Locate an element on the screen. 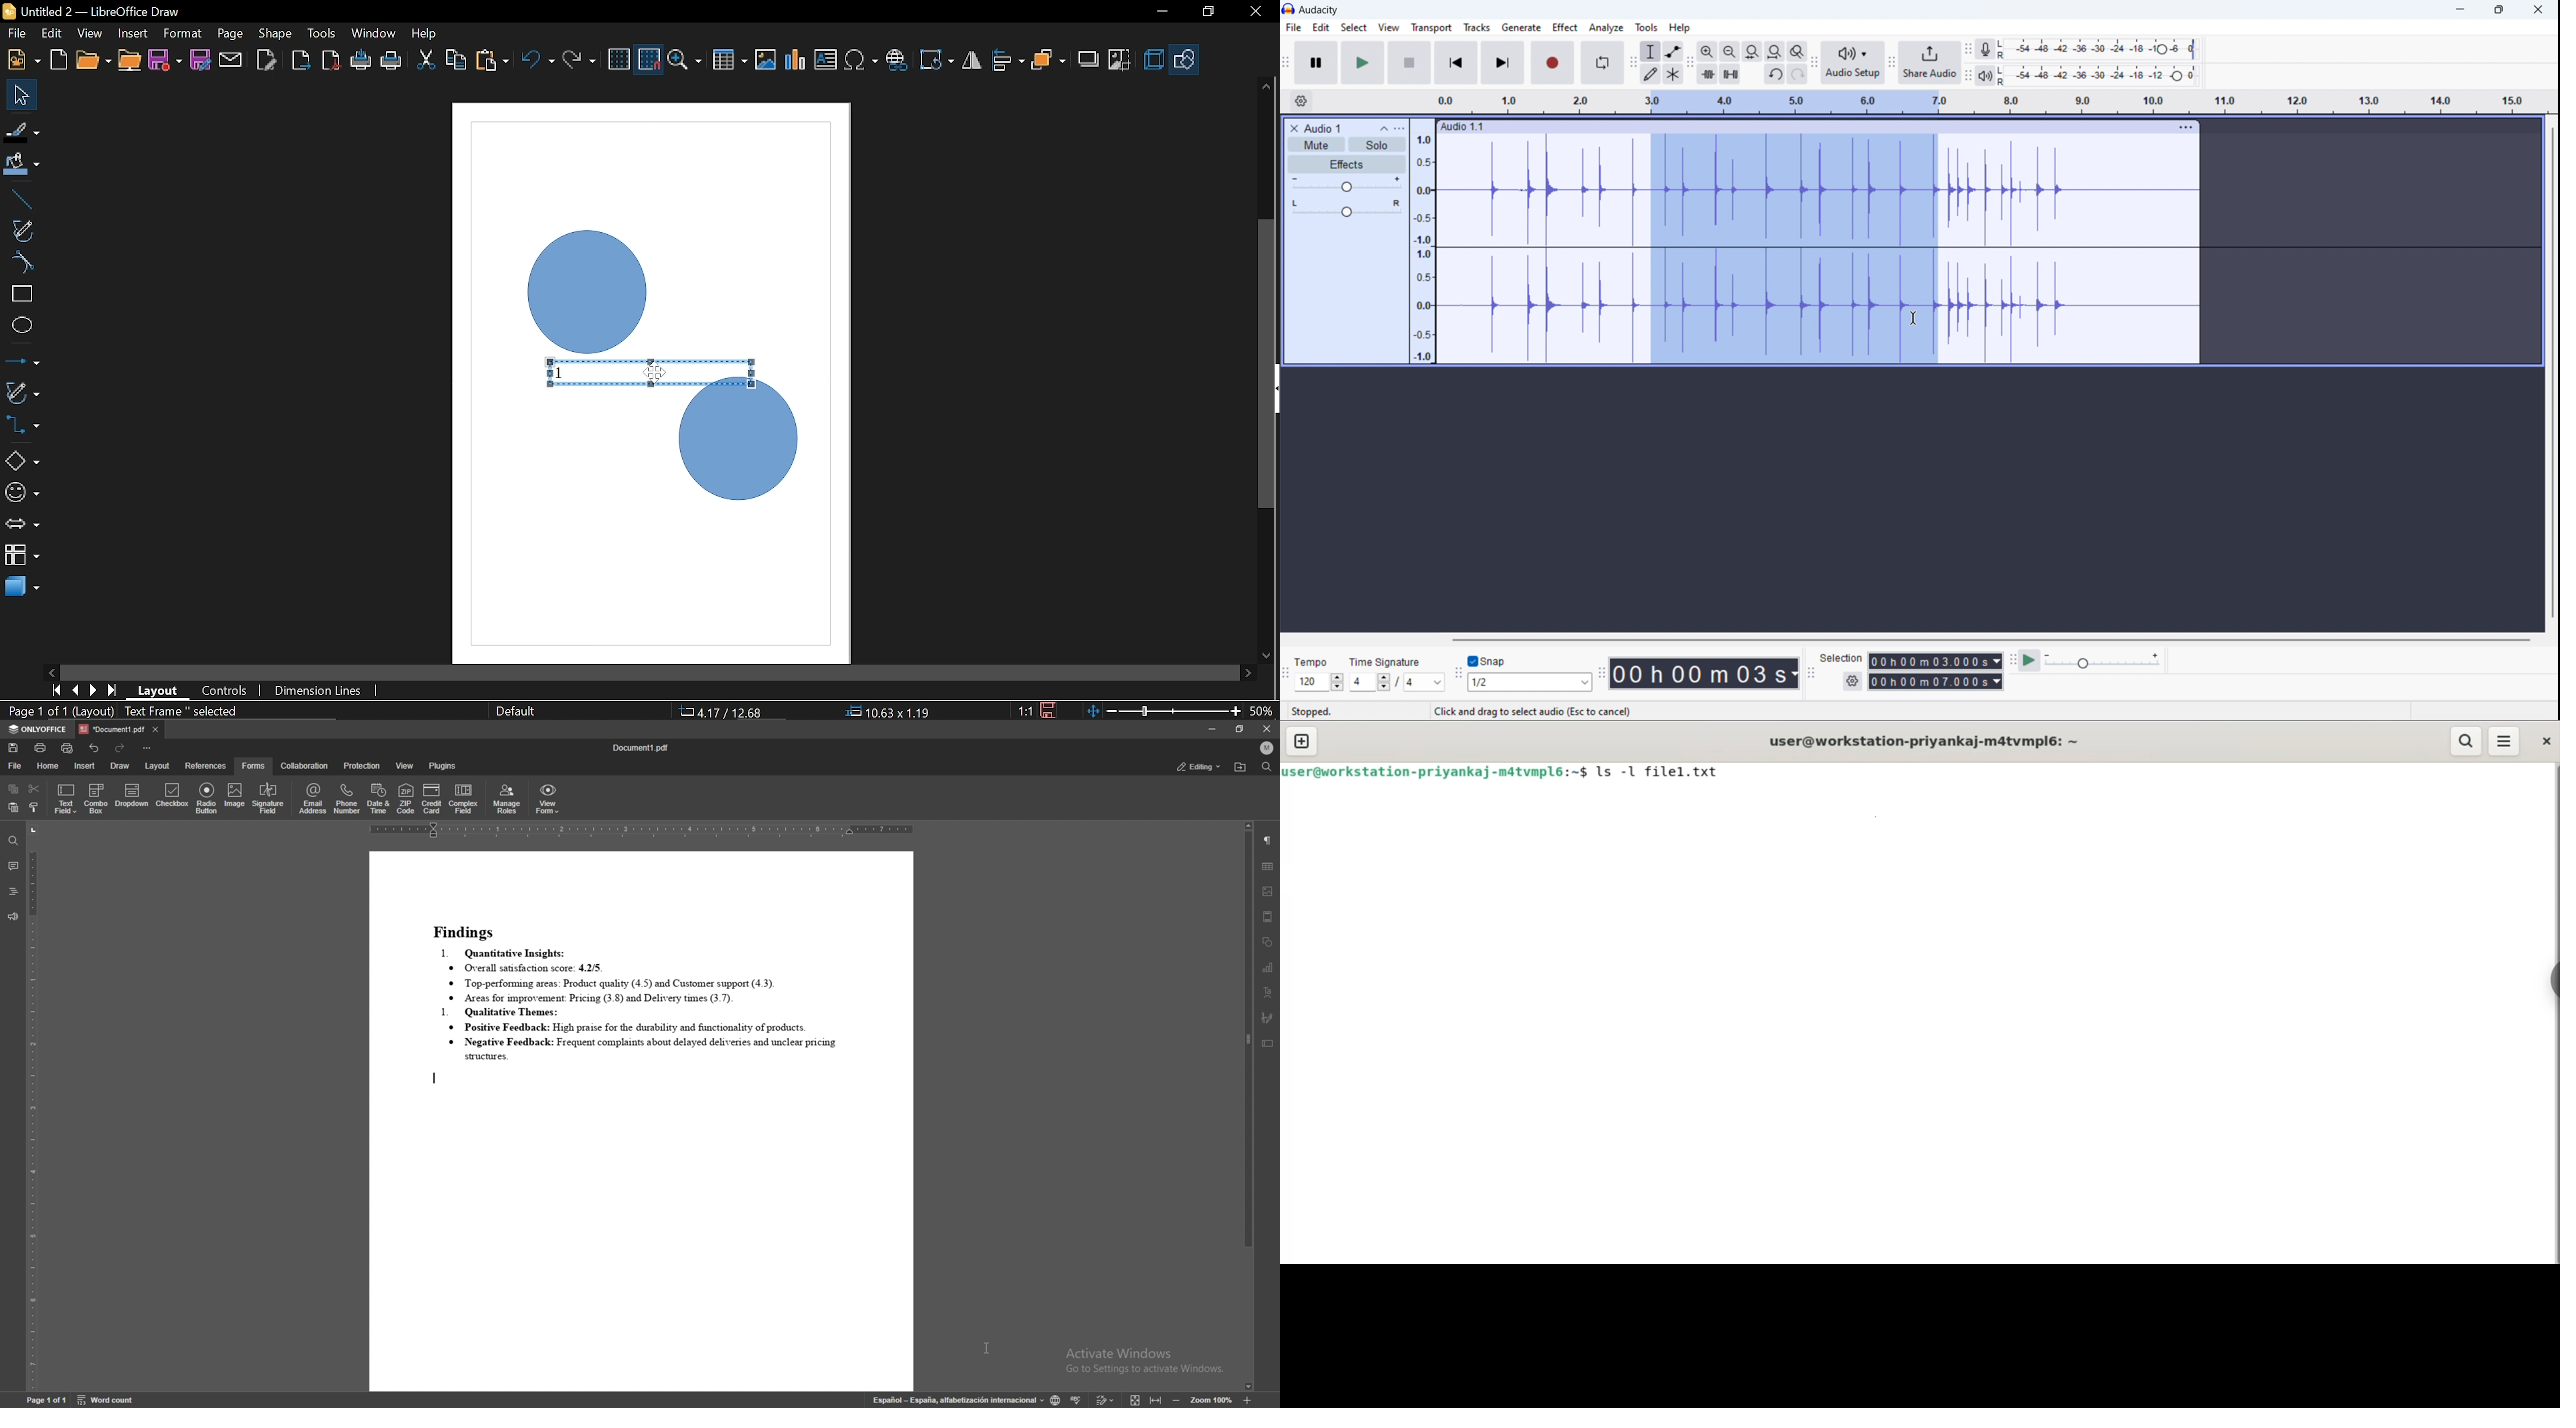  recording meter toolbar is located at coordinates (1969, 49).